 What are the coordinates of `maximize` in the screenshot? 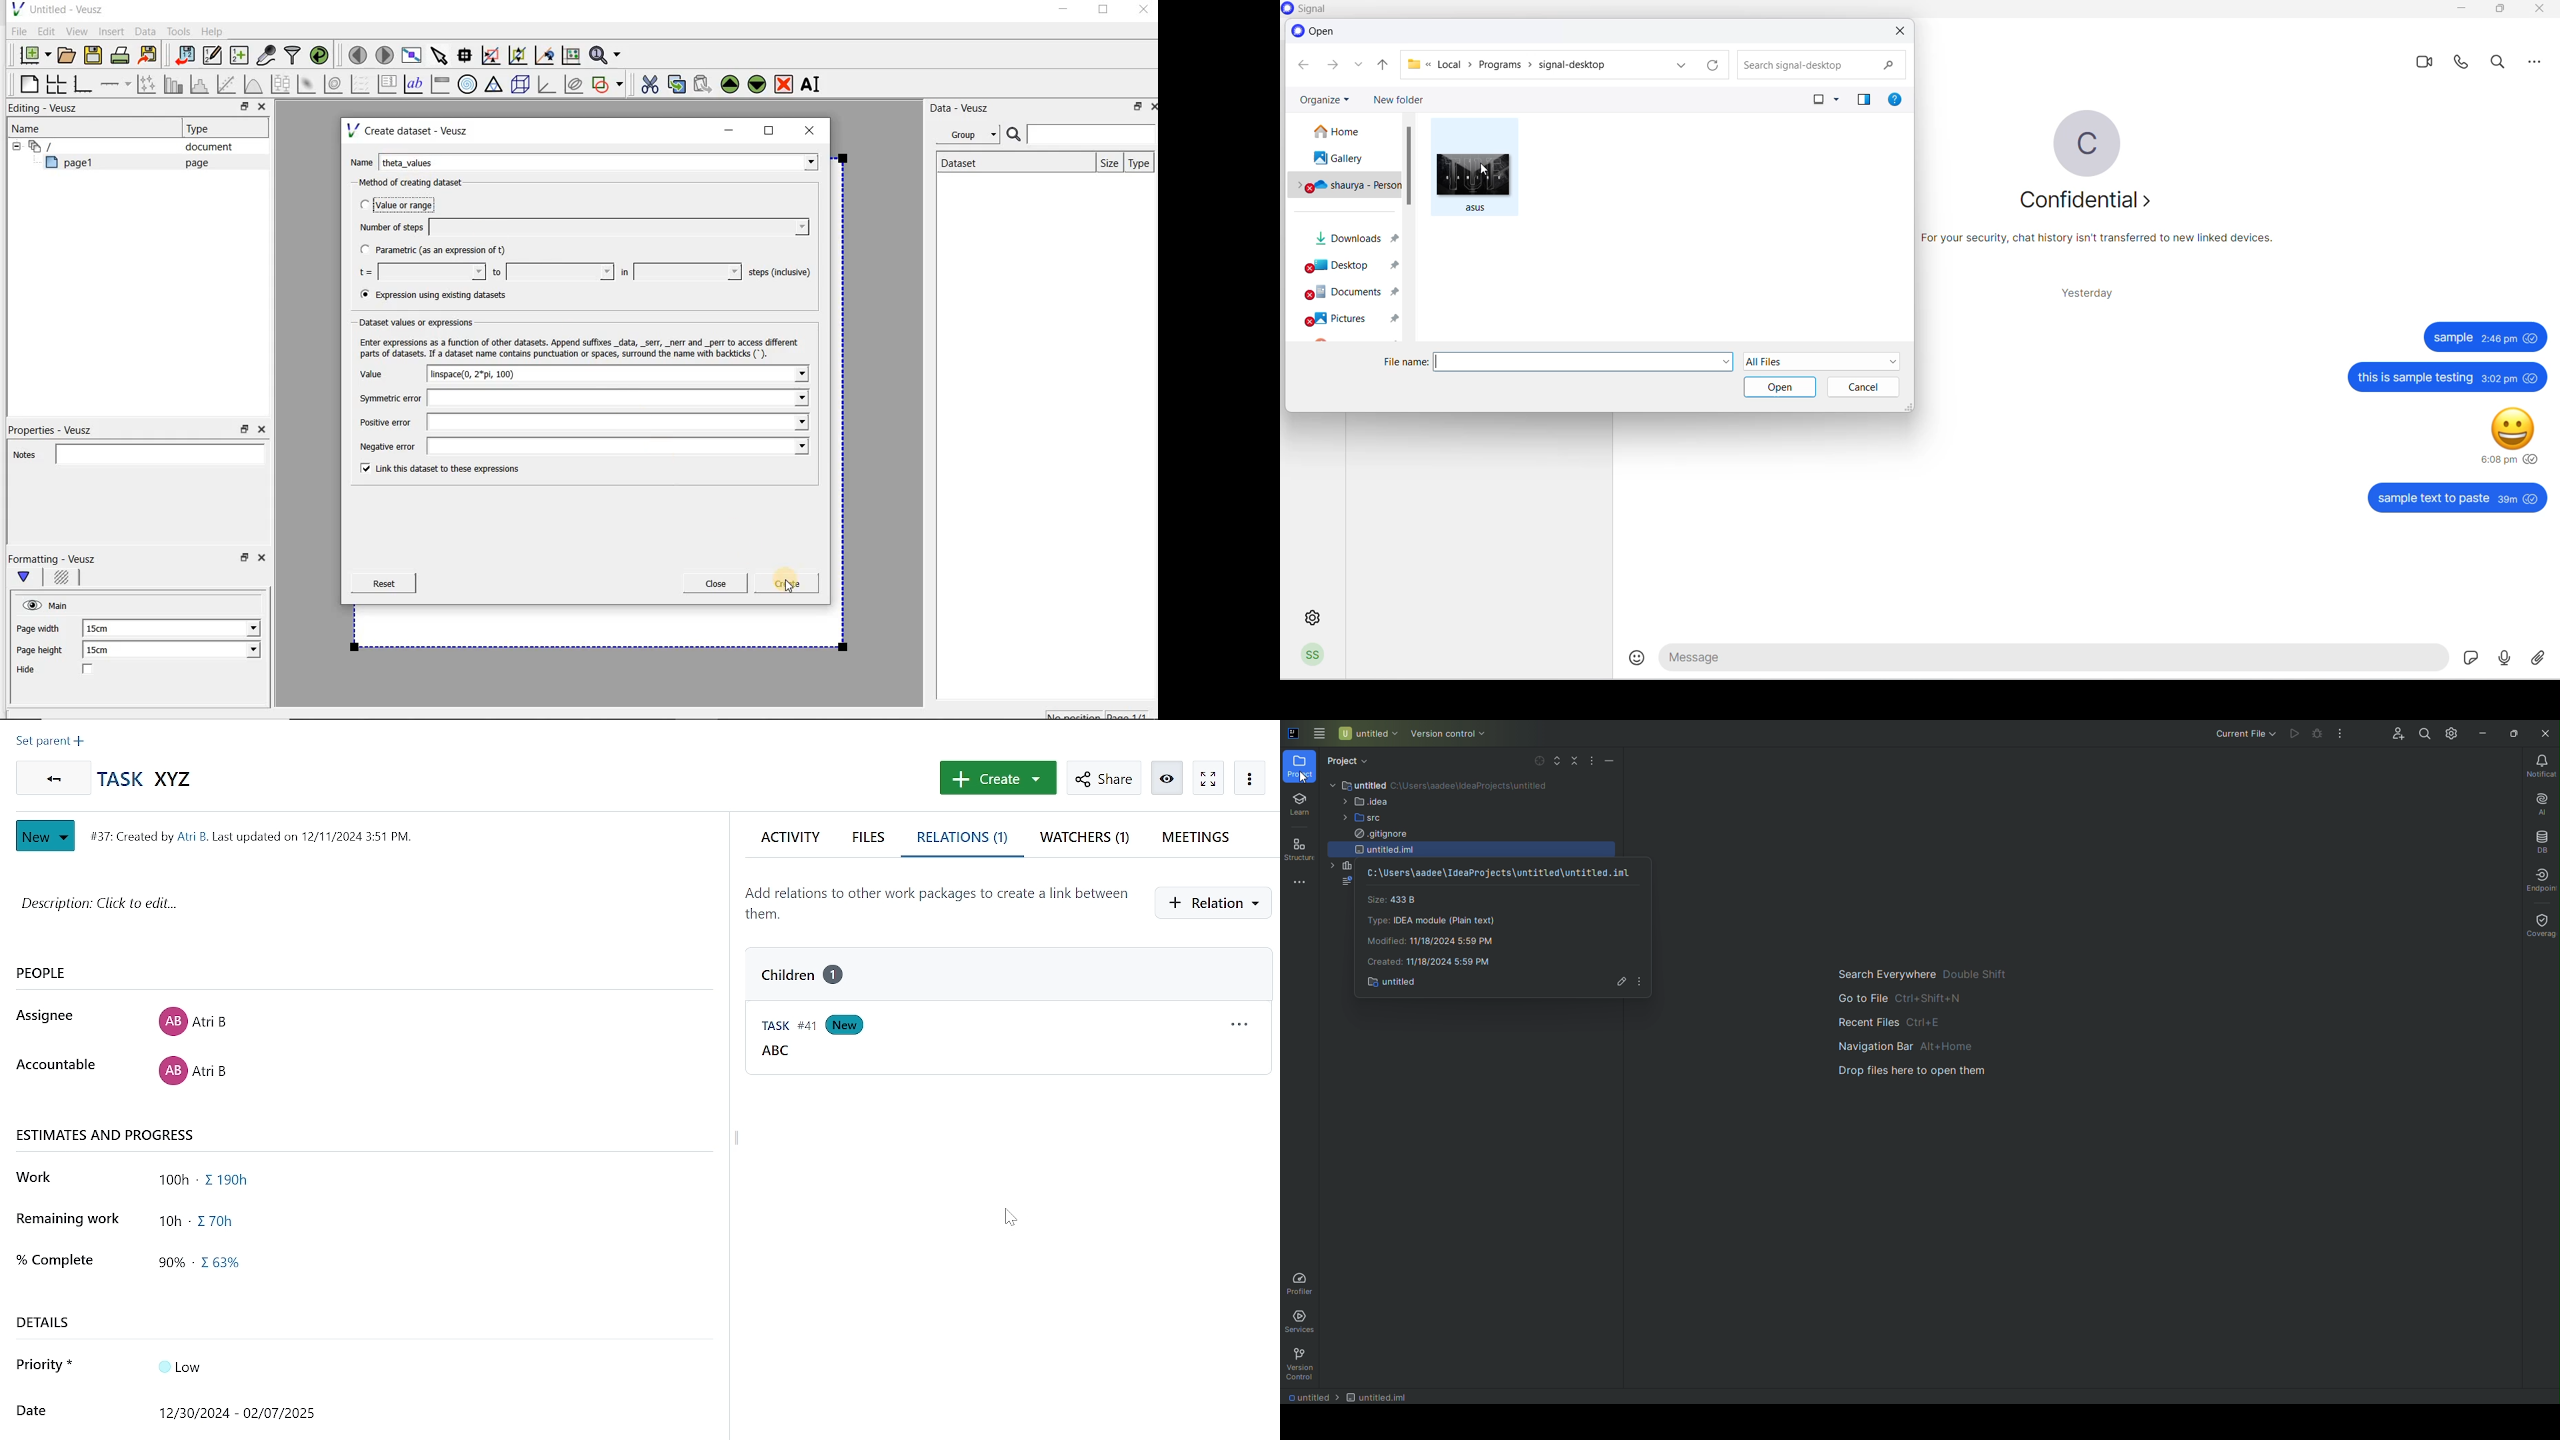 It's located at (2499, 10).